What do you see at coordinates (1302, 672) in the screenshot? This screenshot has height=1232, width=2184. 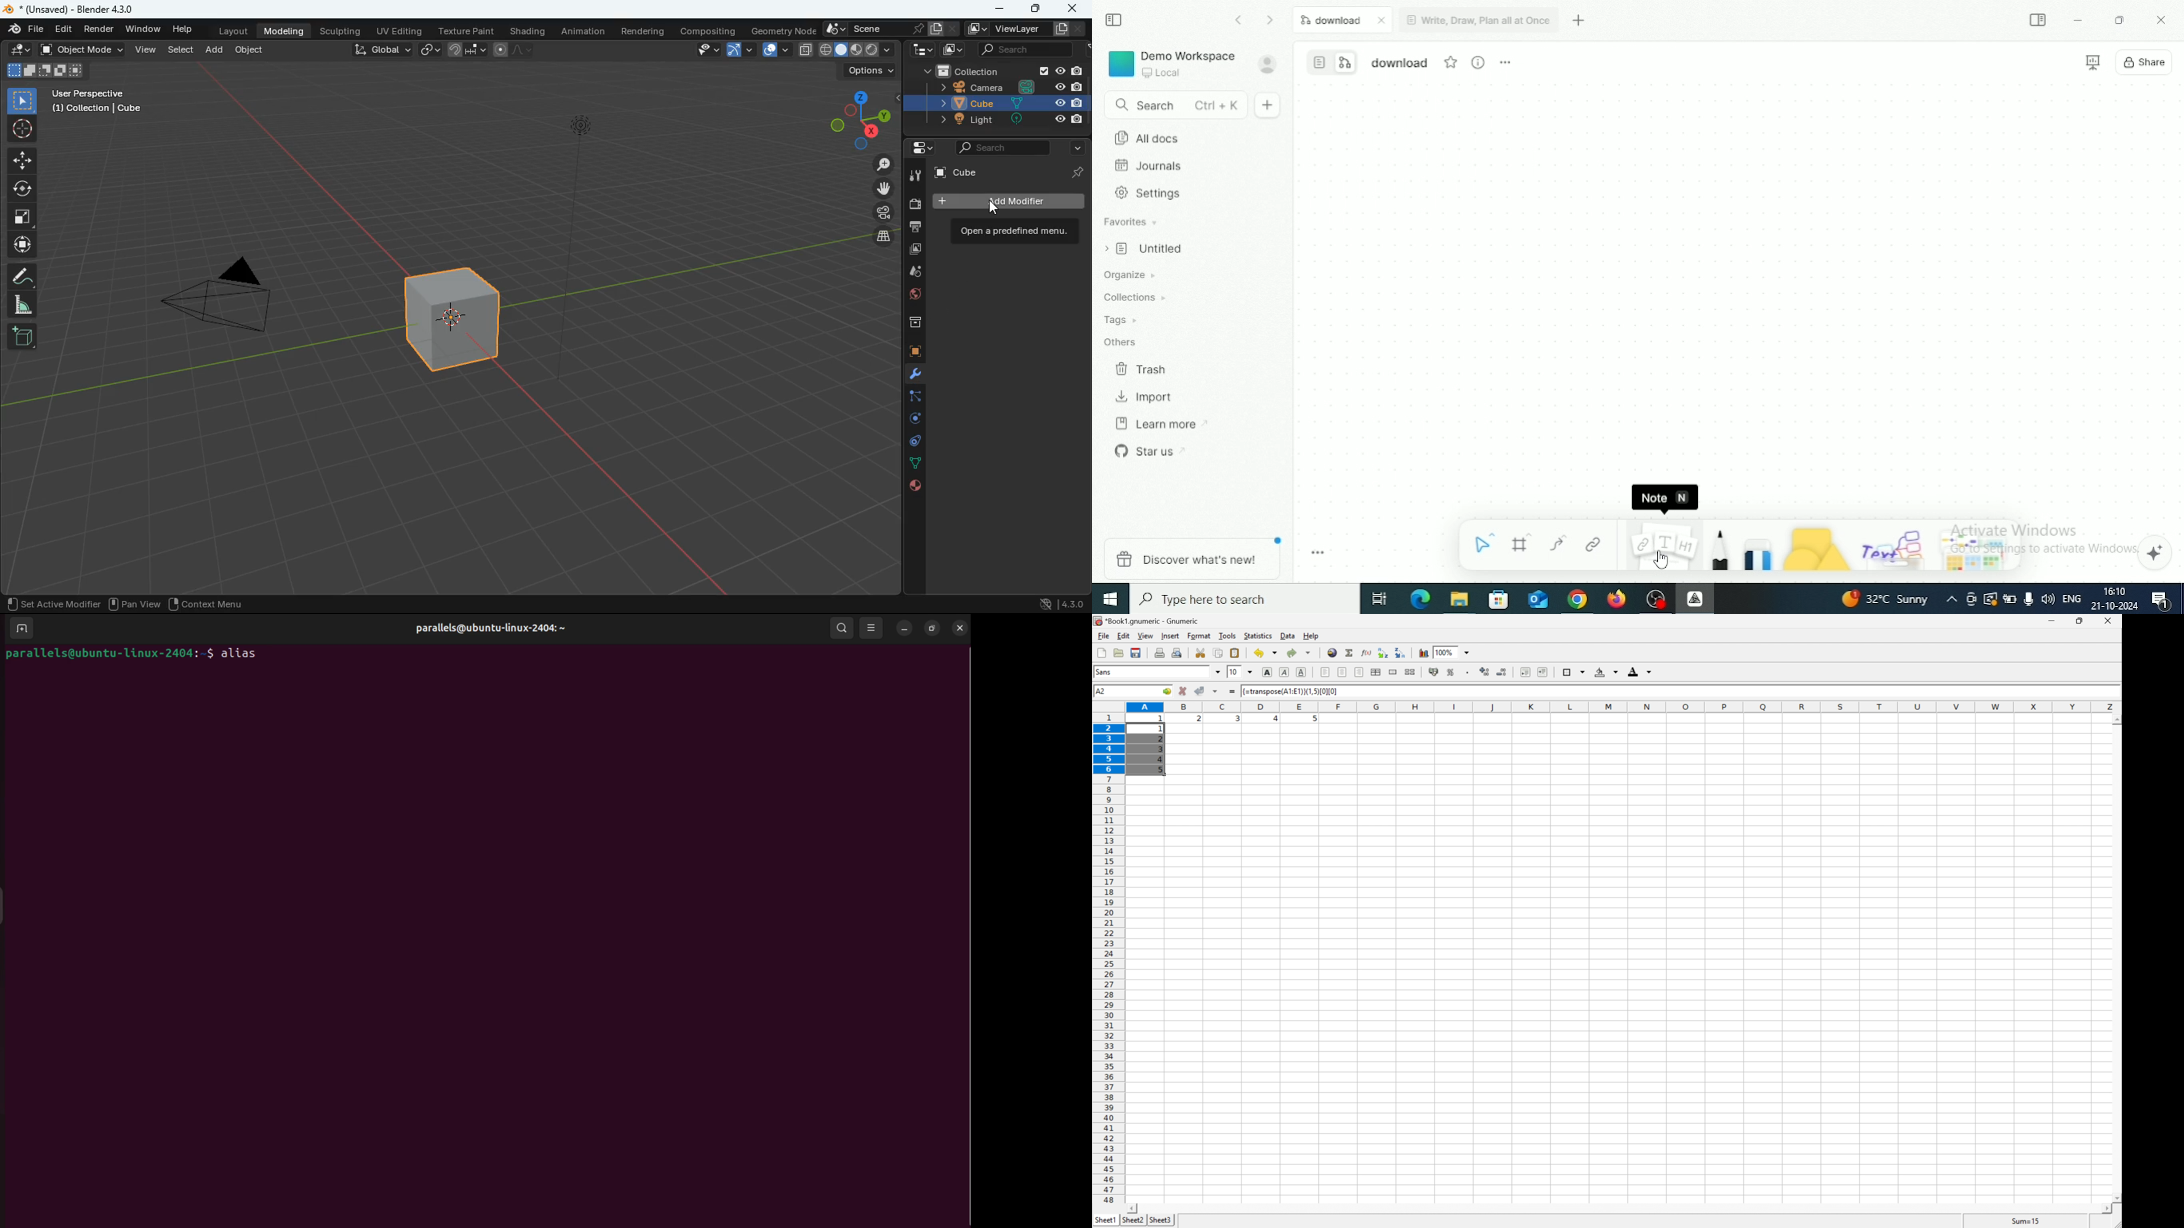 I see `underline` at bounding box center [1302, 672].